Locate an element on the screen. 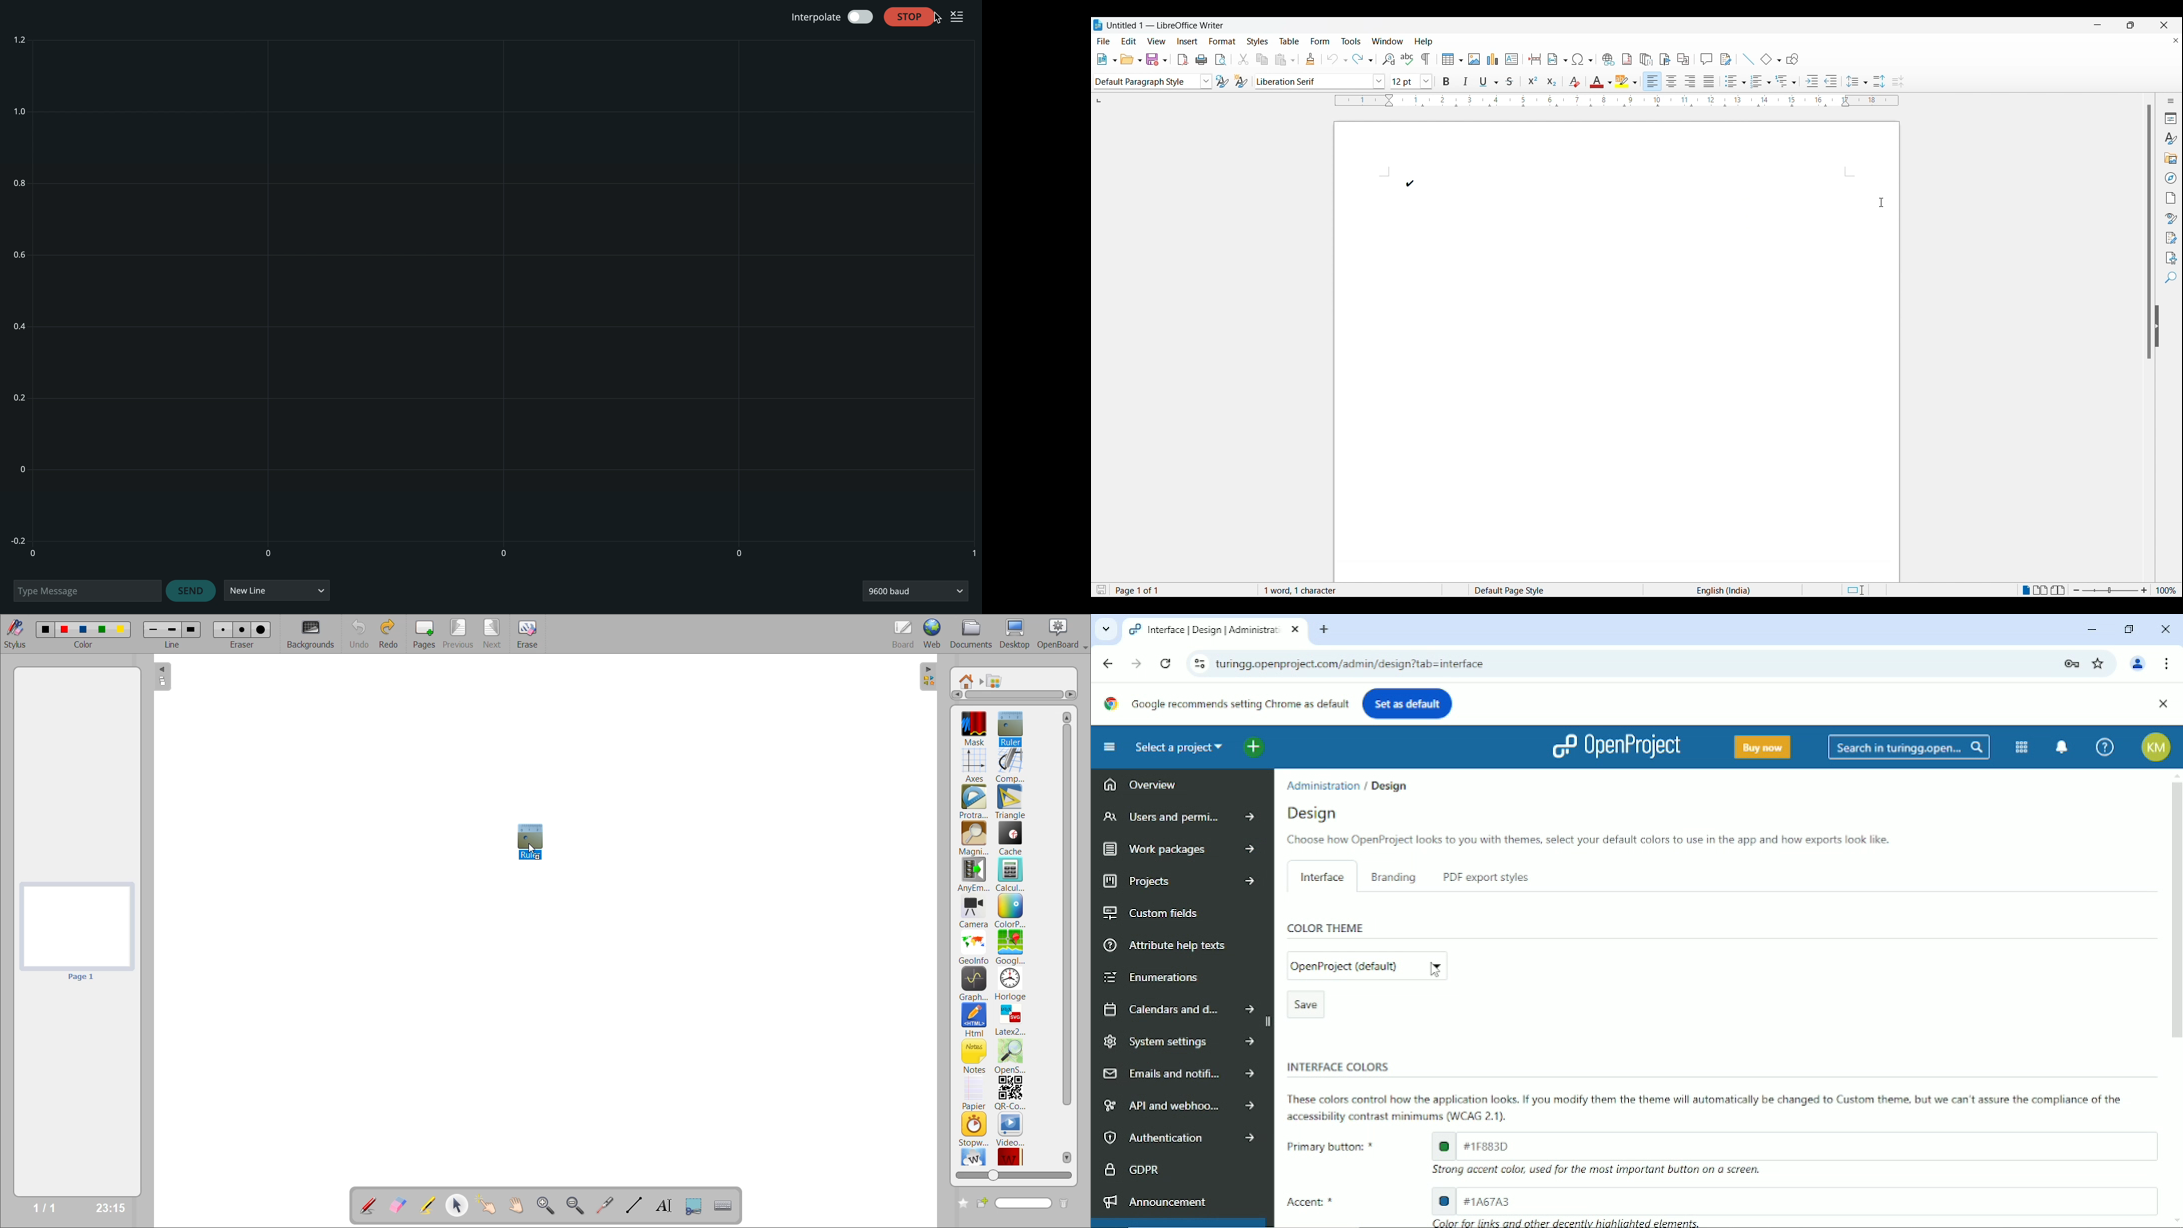  To notification center is located at coordinates (2063, 746).